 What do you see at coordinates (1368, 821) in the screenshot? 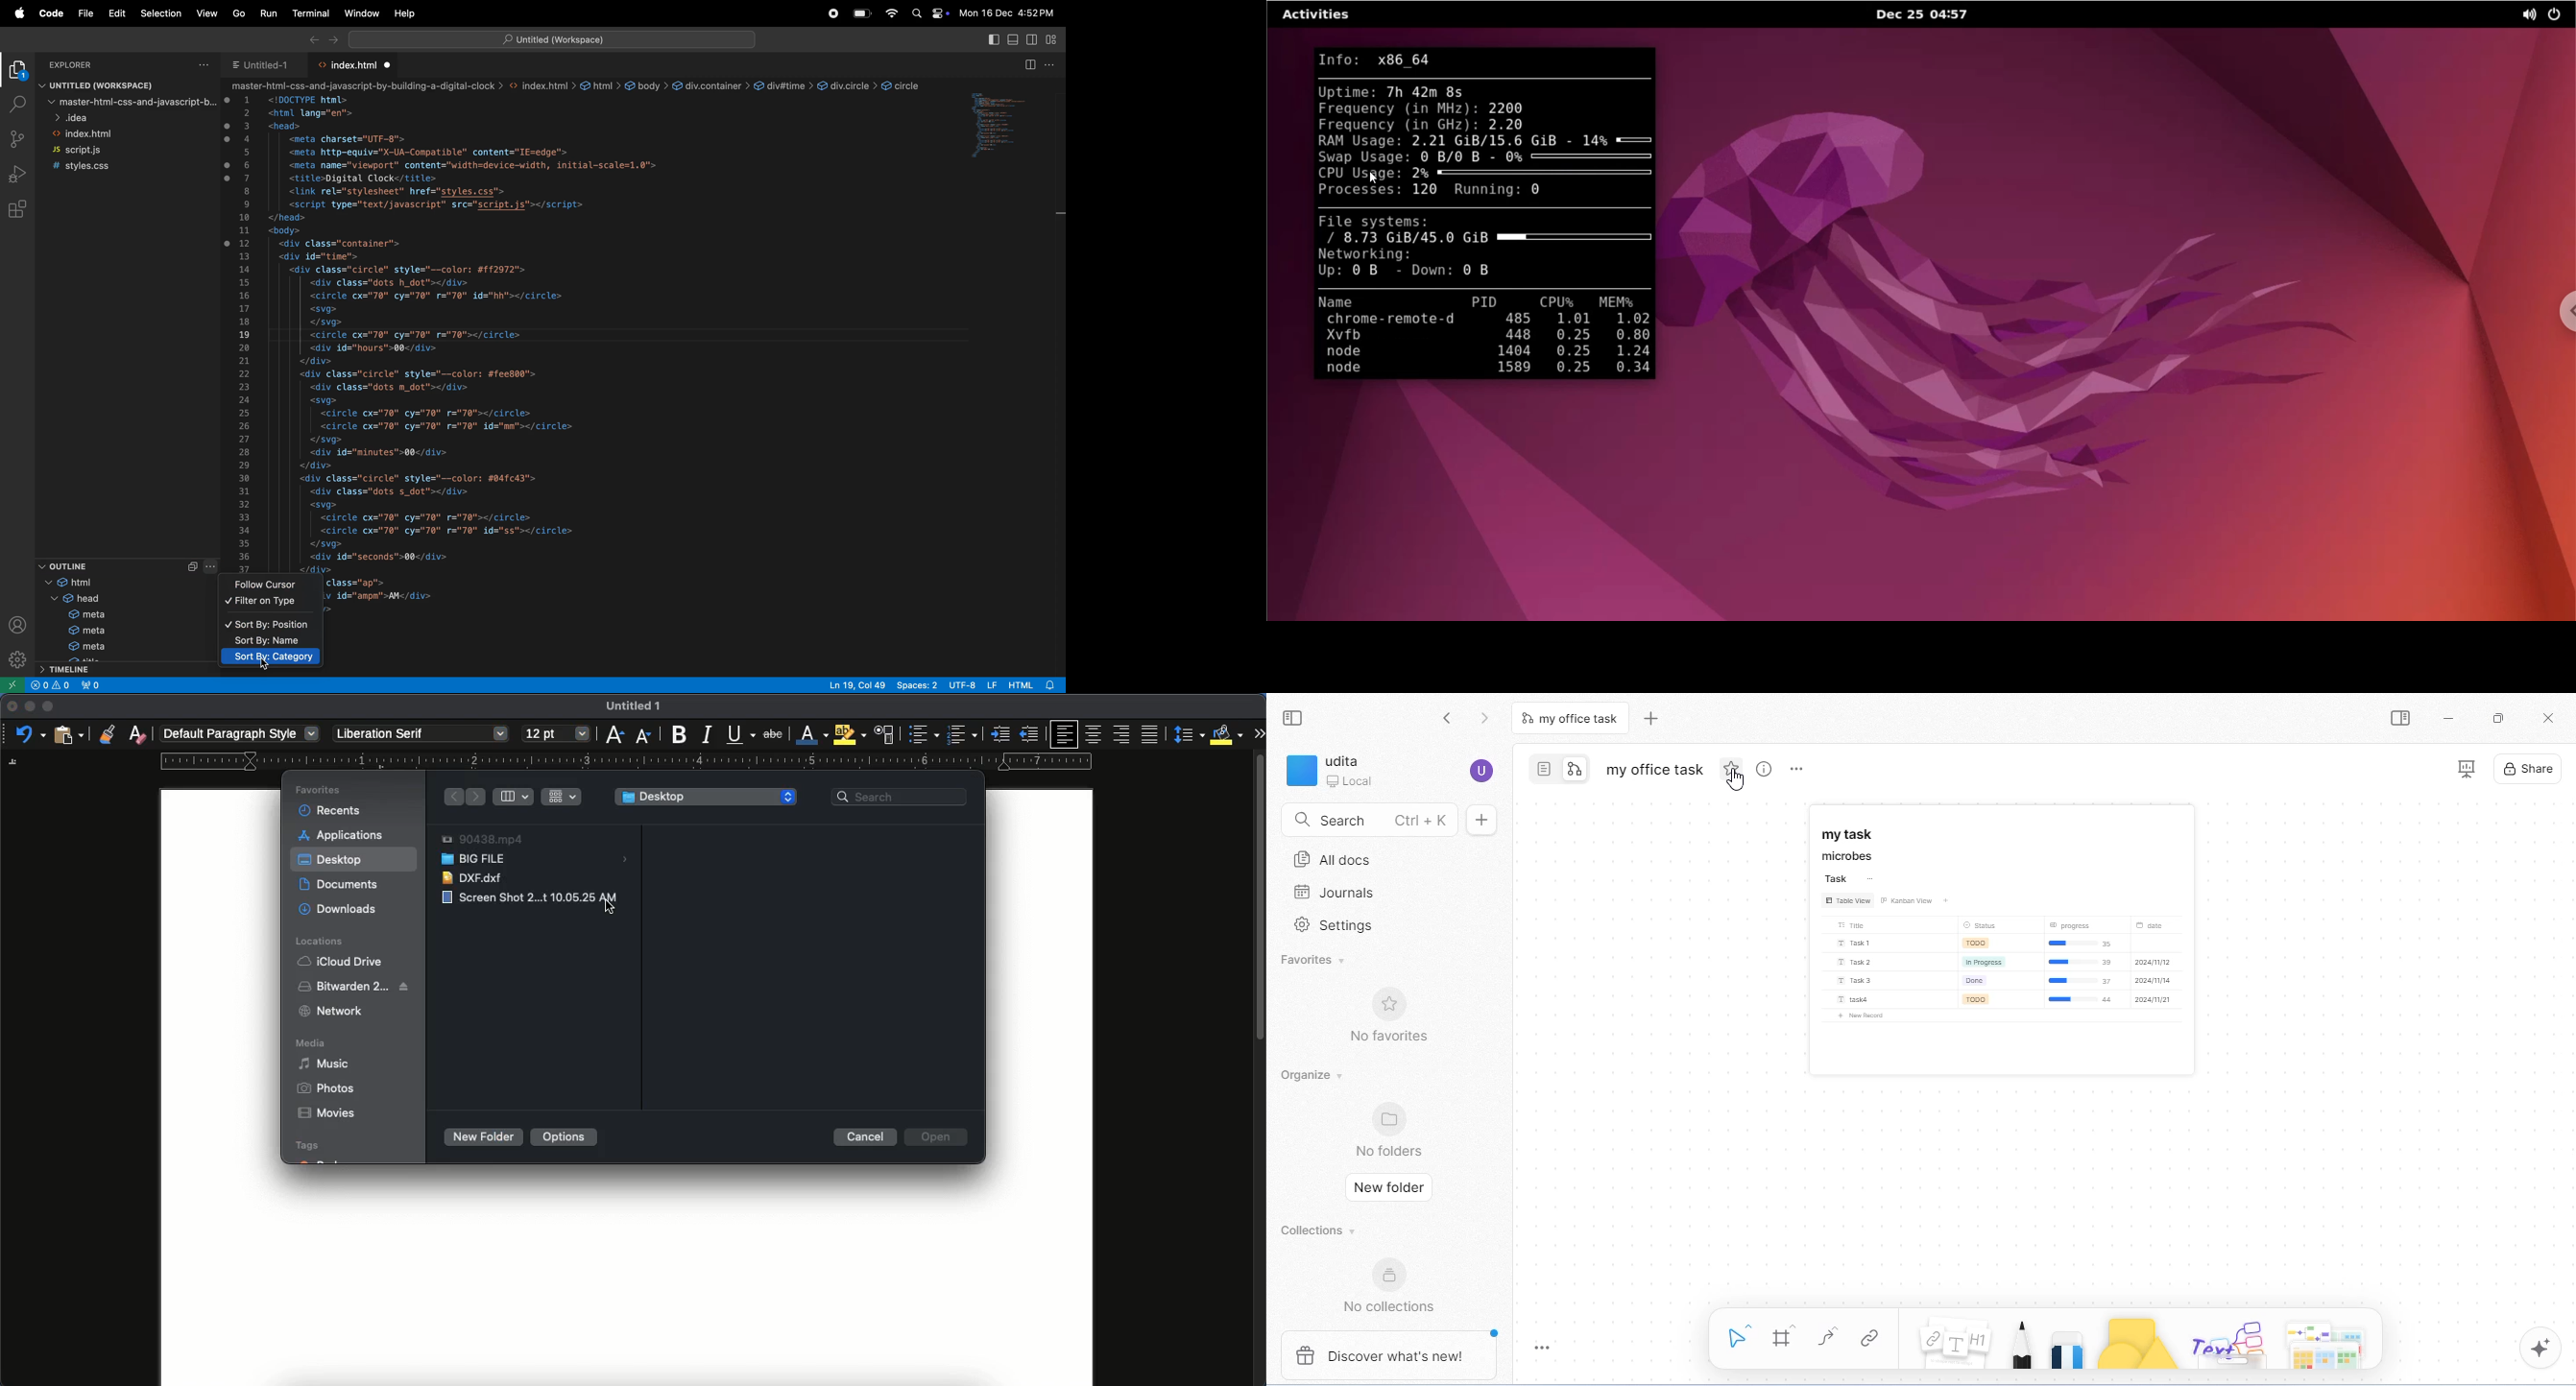
I see `search` at bounding box center [1368, 821].